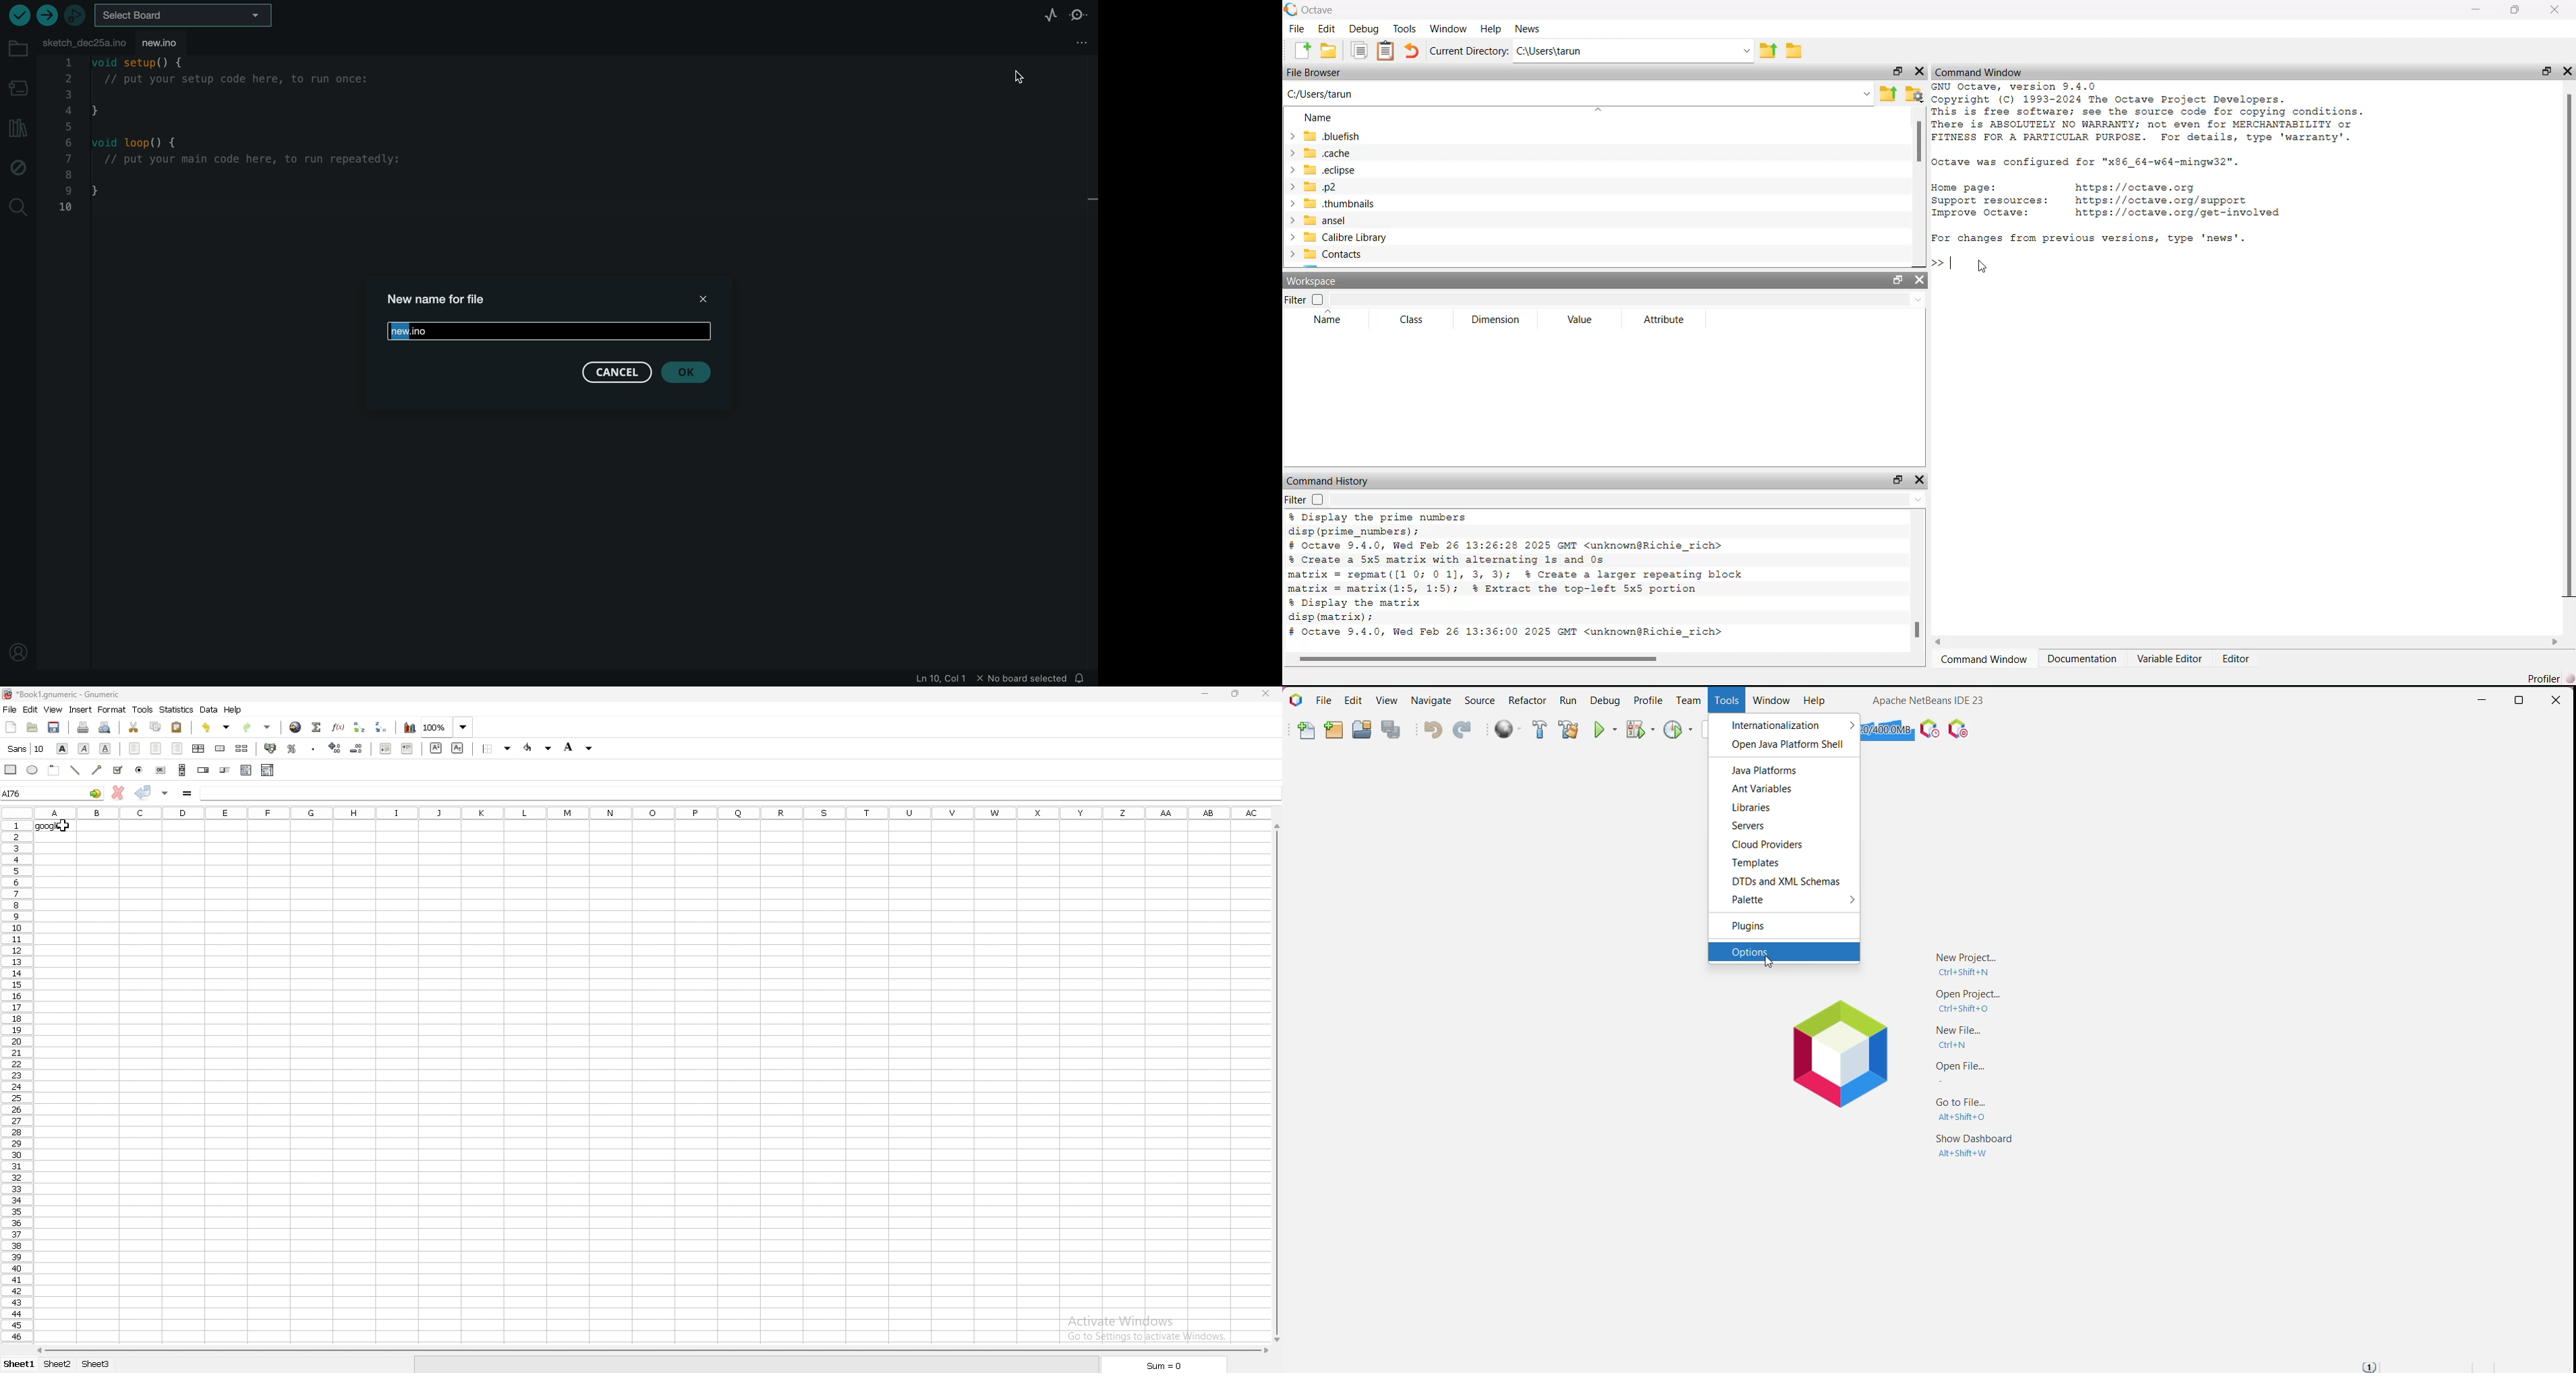  Describe the element at coordinates (1920, 72) in the screenshot. I see `hide widget` at that location.